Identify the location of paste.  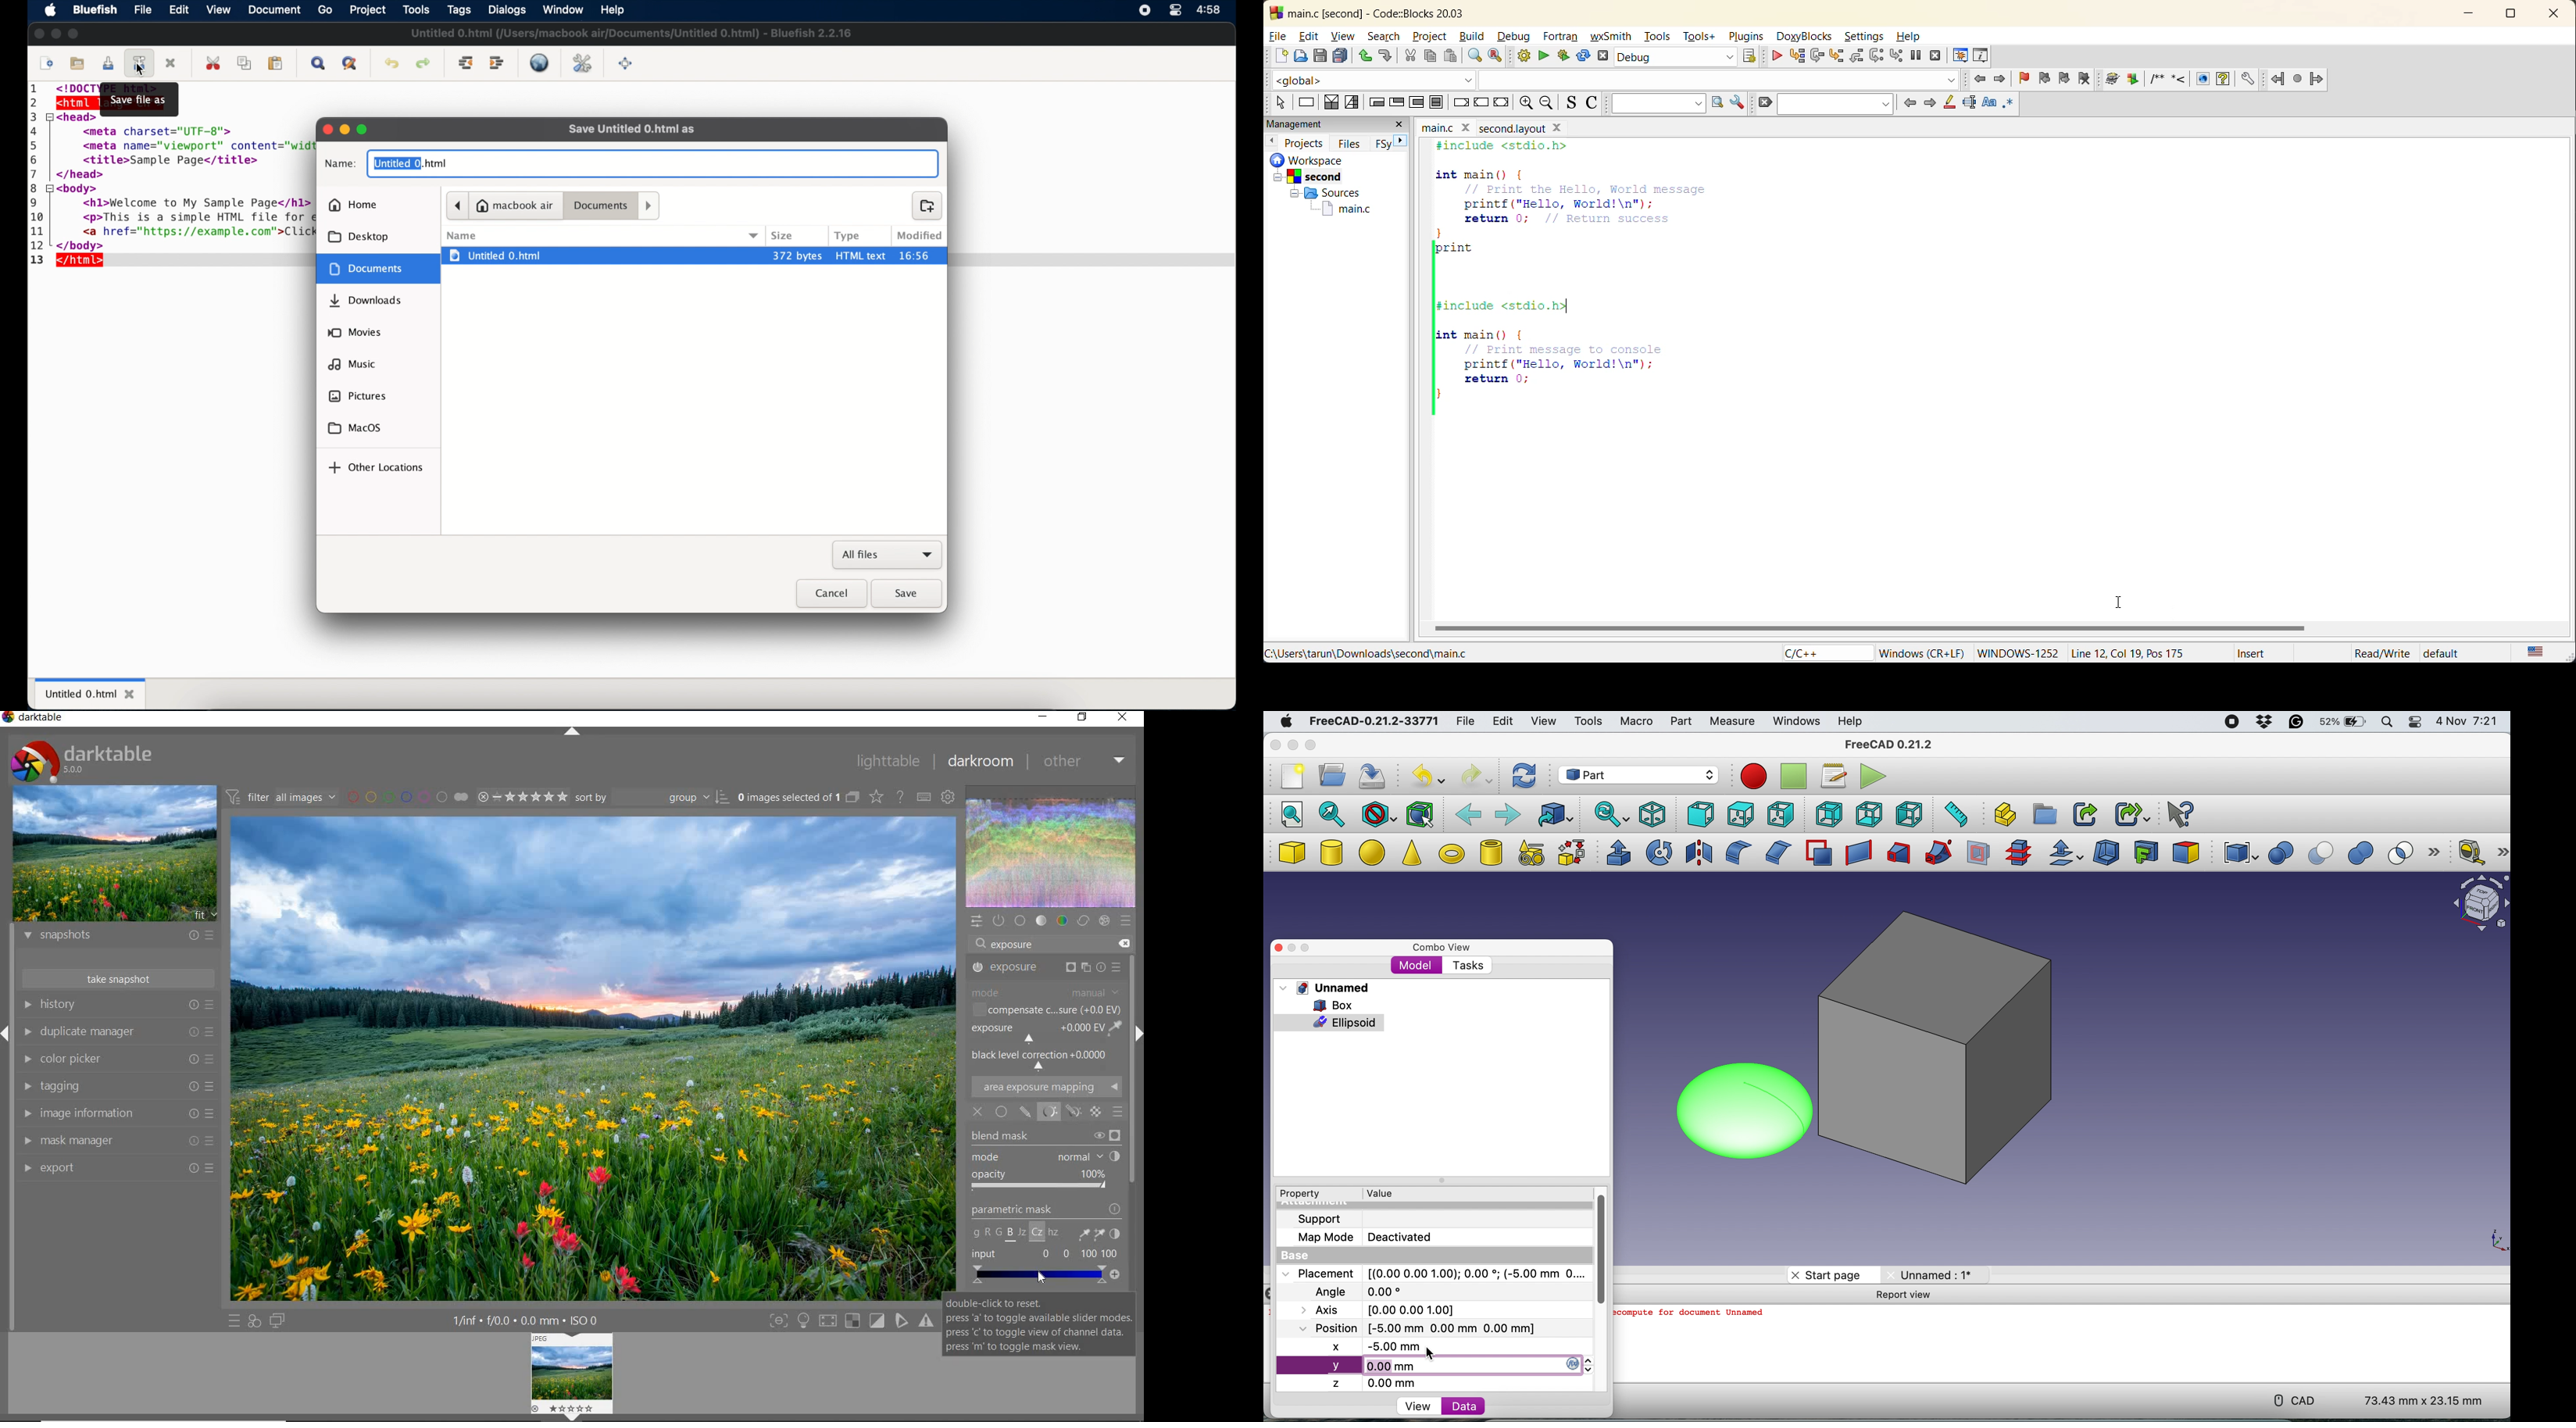
(1450, 56).